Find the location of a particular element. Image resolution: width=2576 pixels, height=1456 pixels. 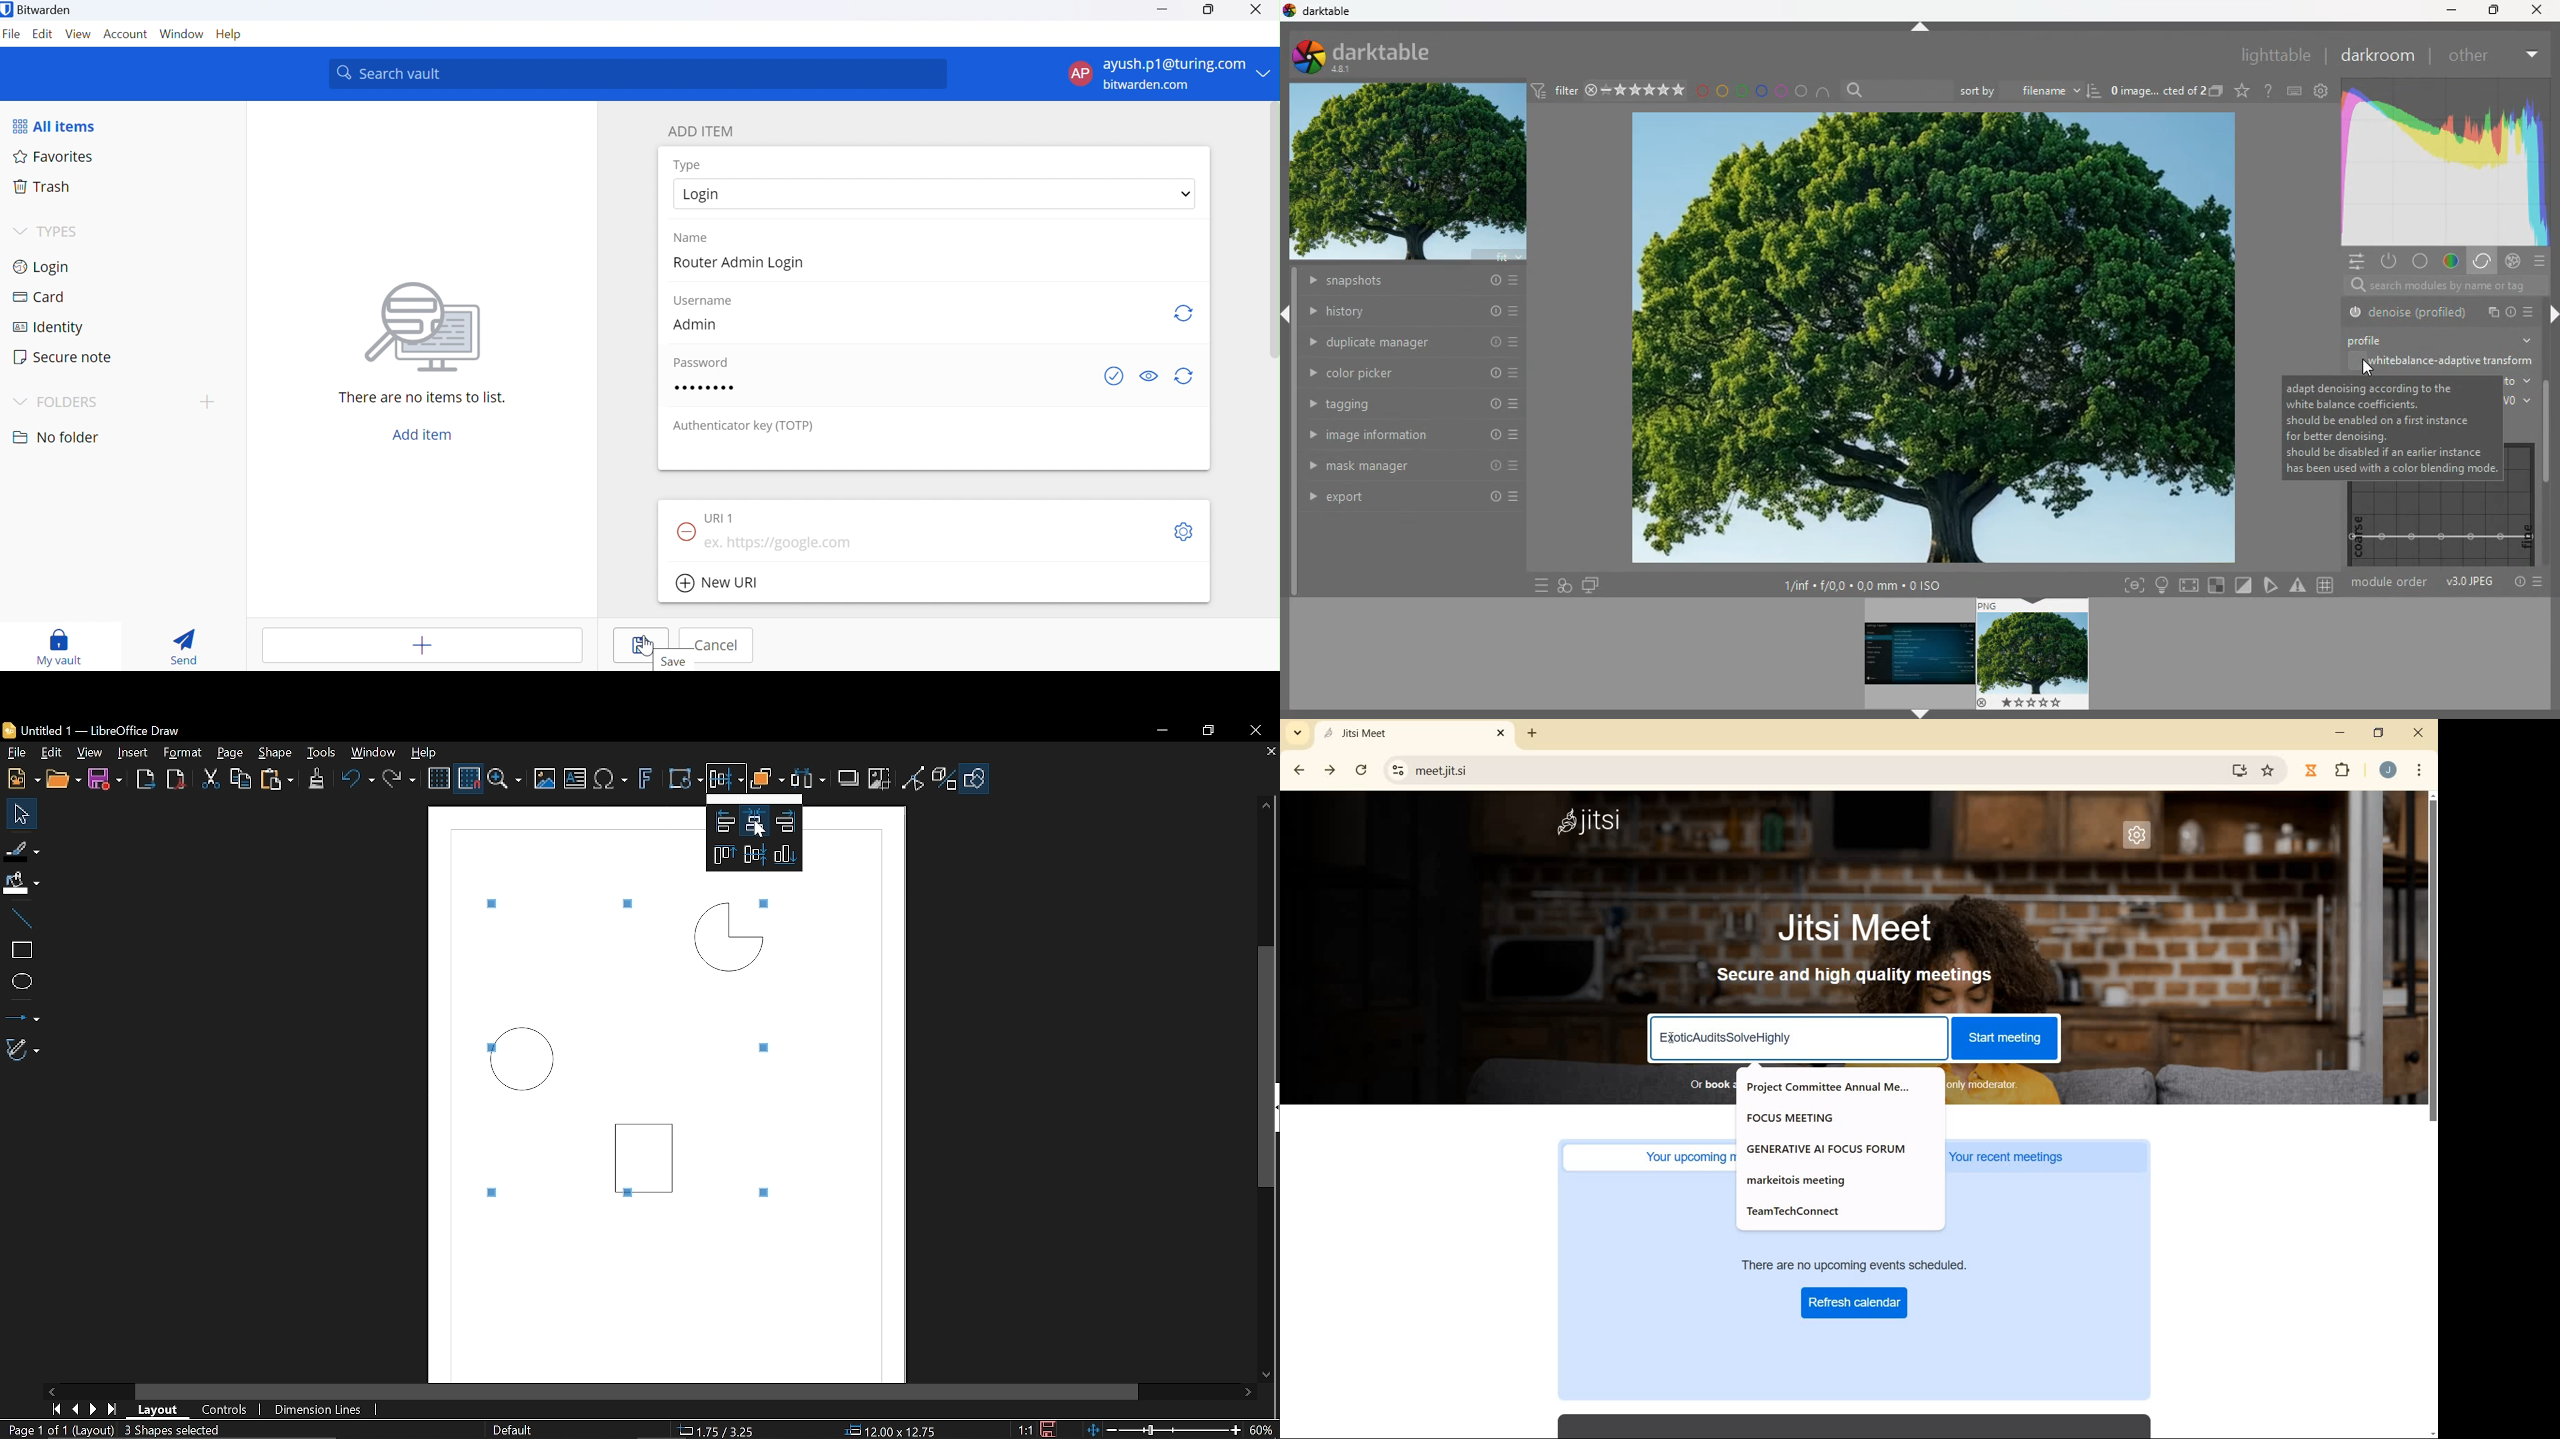

Align vertically is located at coordinates (754, 821).